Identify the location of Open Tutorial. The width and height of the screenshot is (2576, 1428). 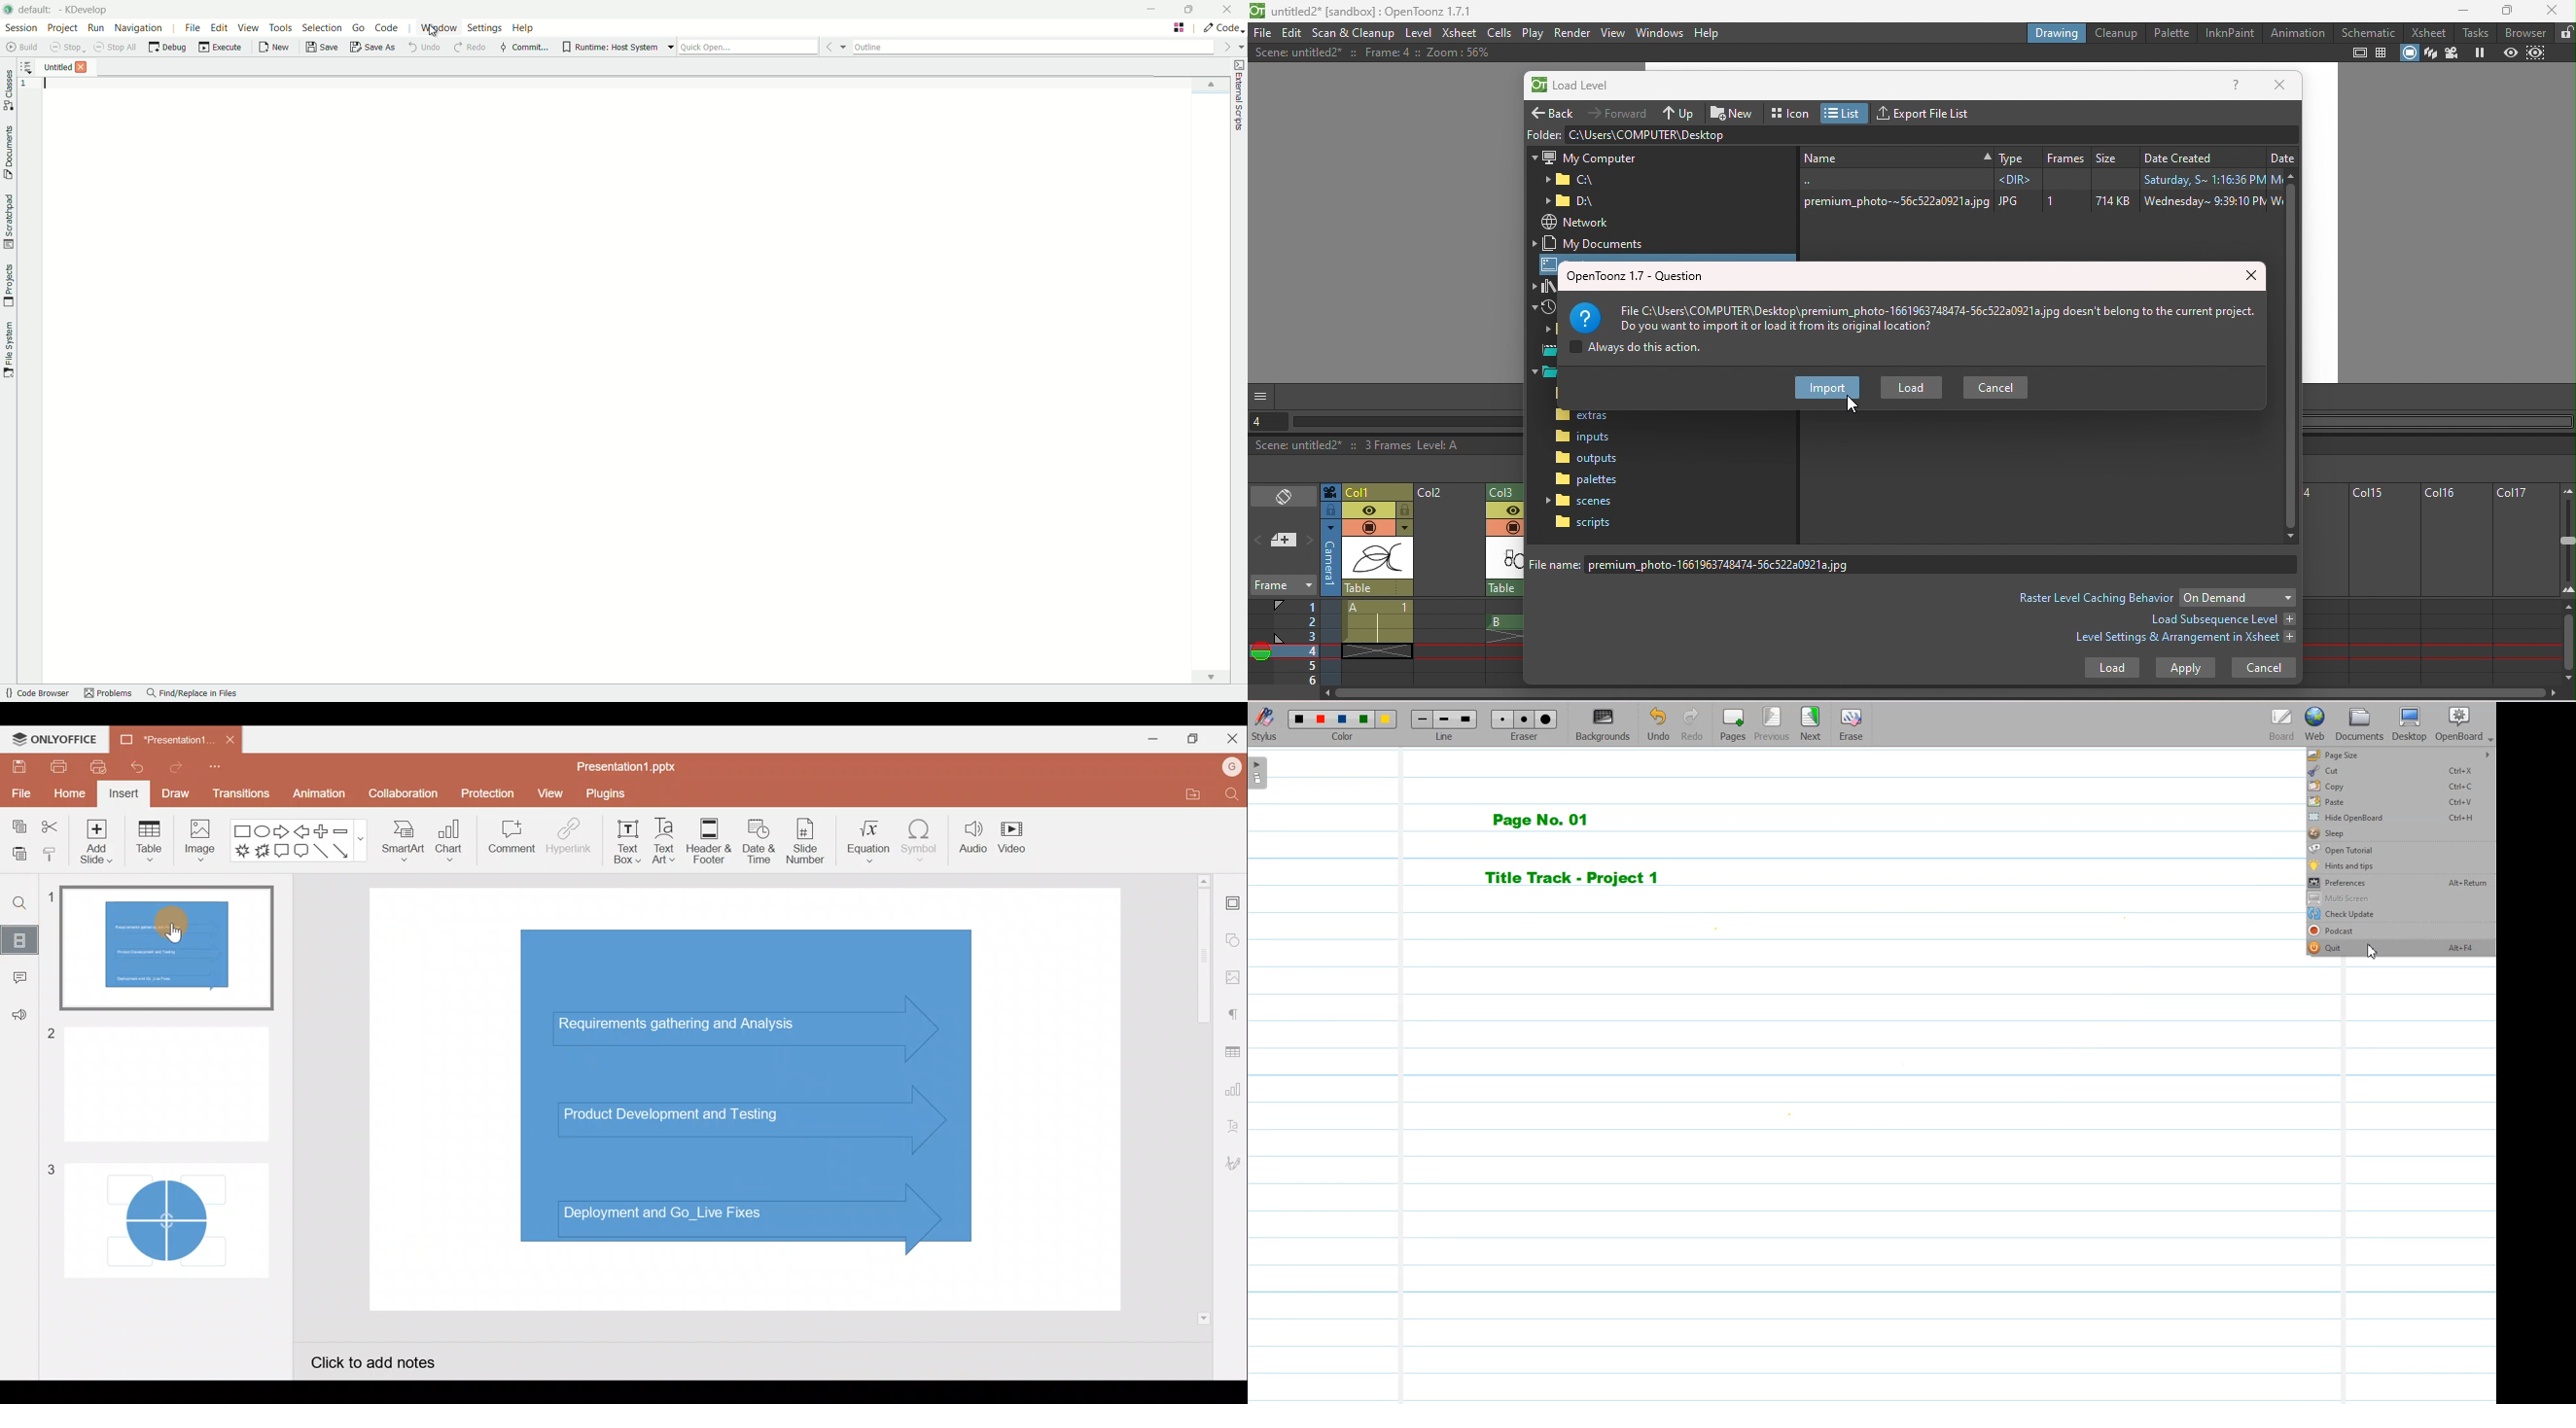
(2402, 849).